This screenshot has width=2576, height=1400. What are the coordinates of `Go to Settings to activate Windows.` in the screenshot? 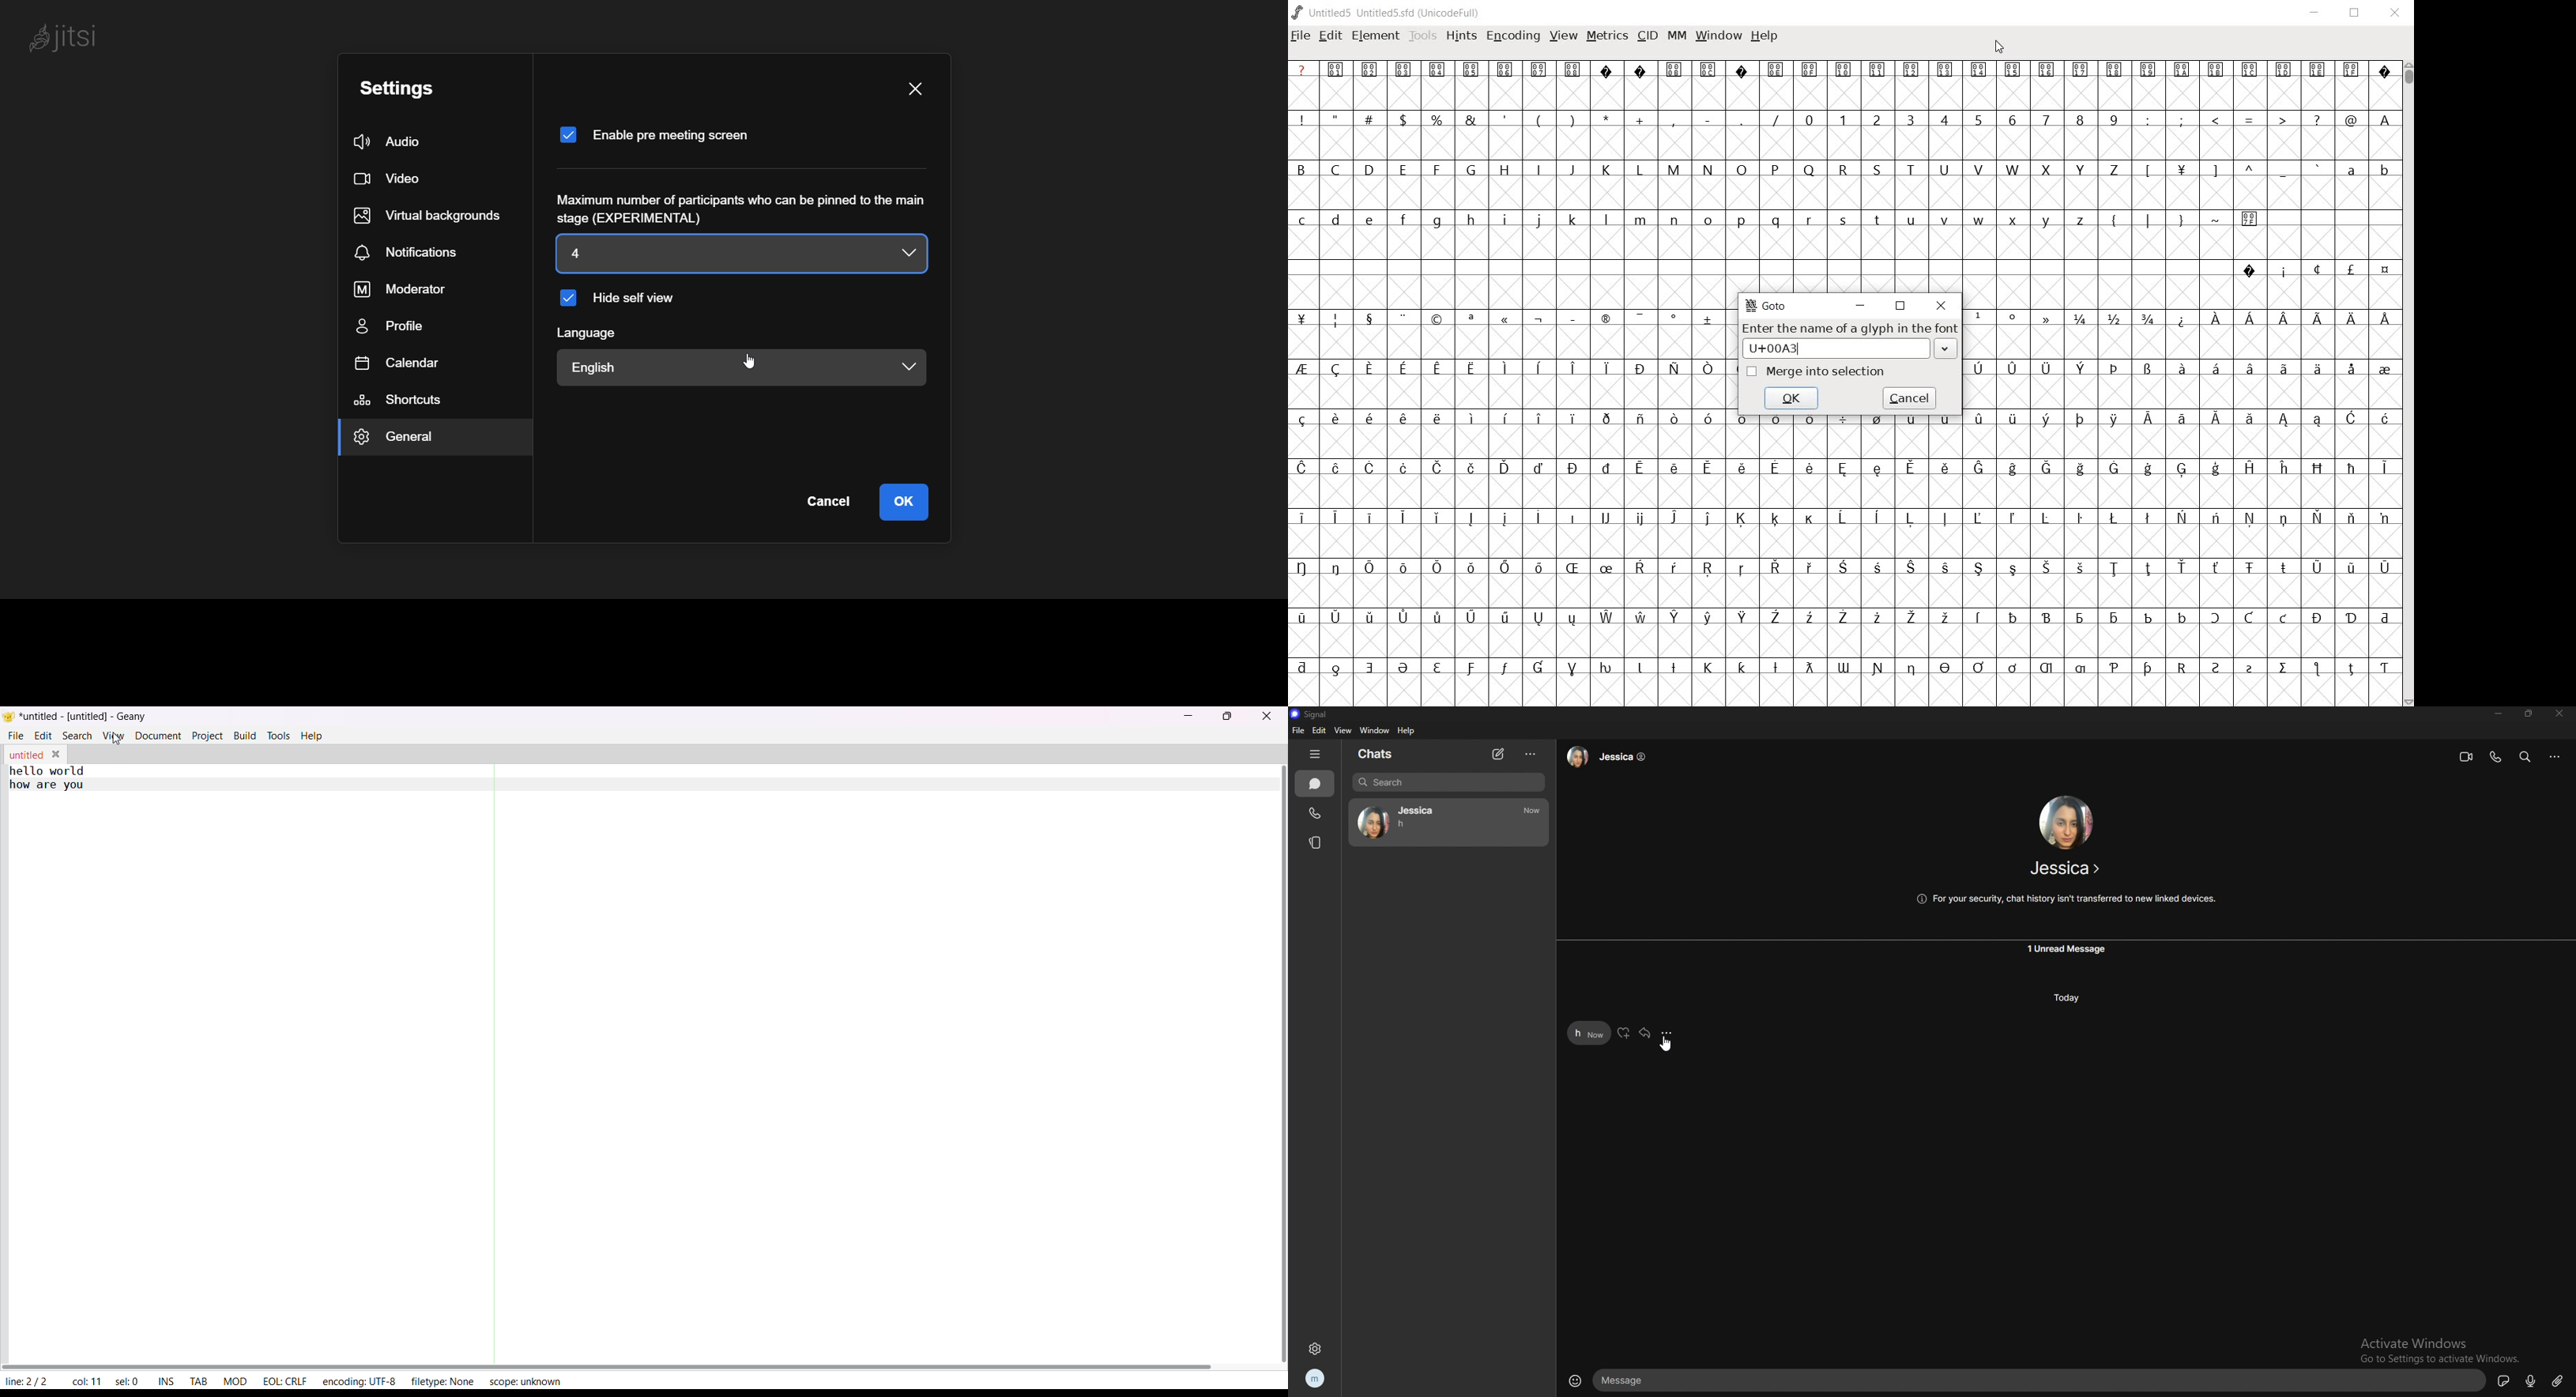 It's located at (2436, 1360).